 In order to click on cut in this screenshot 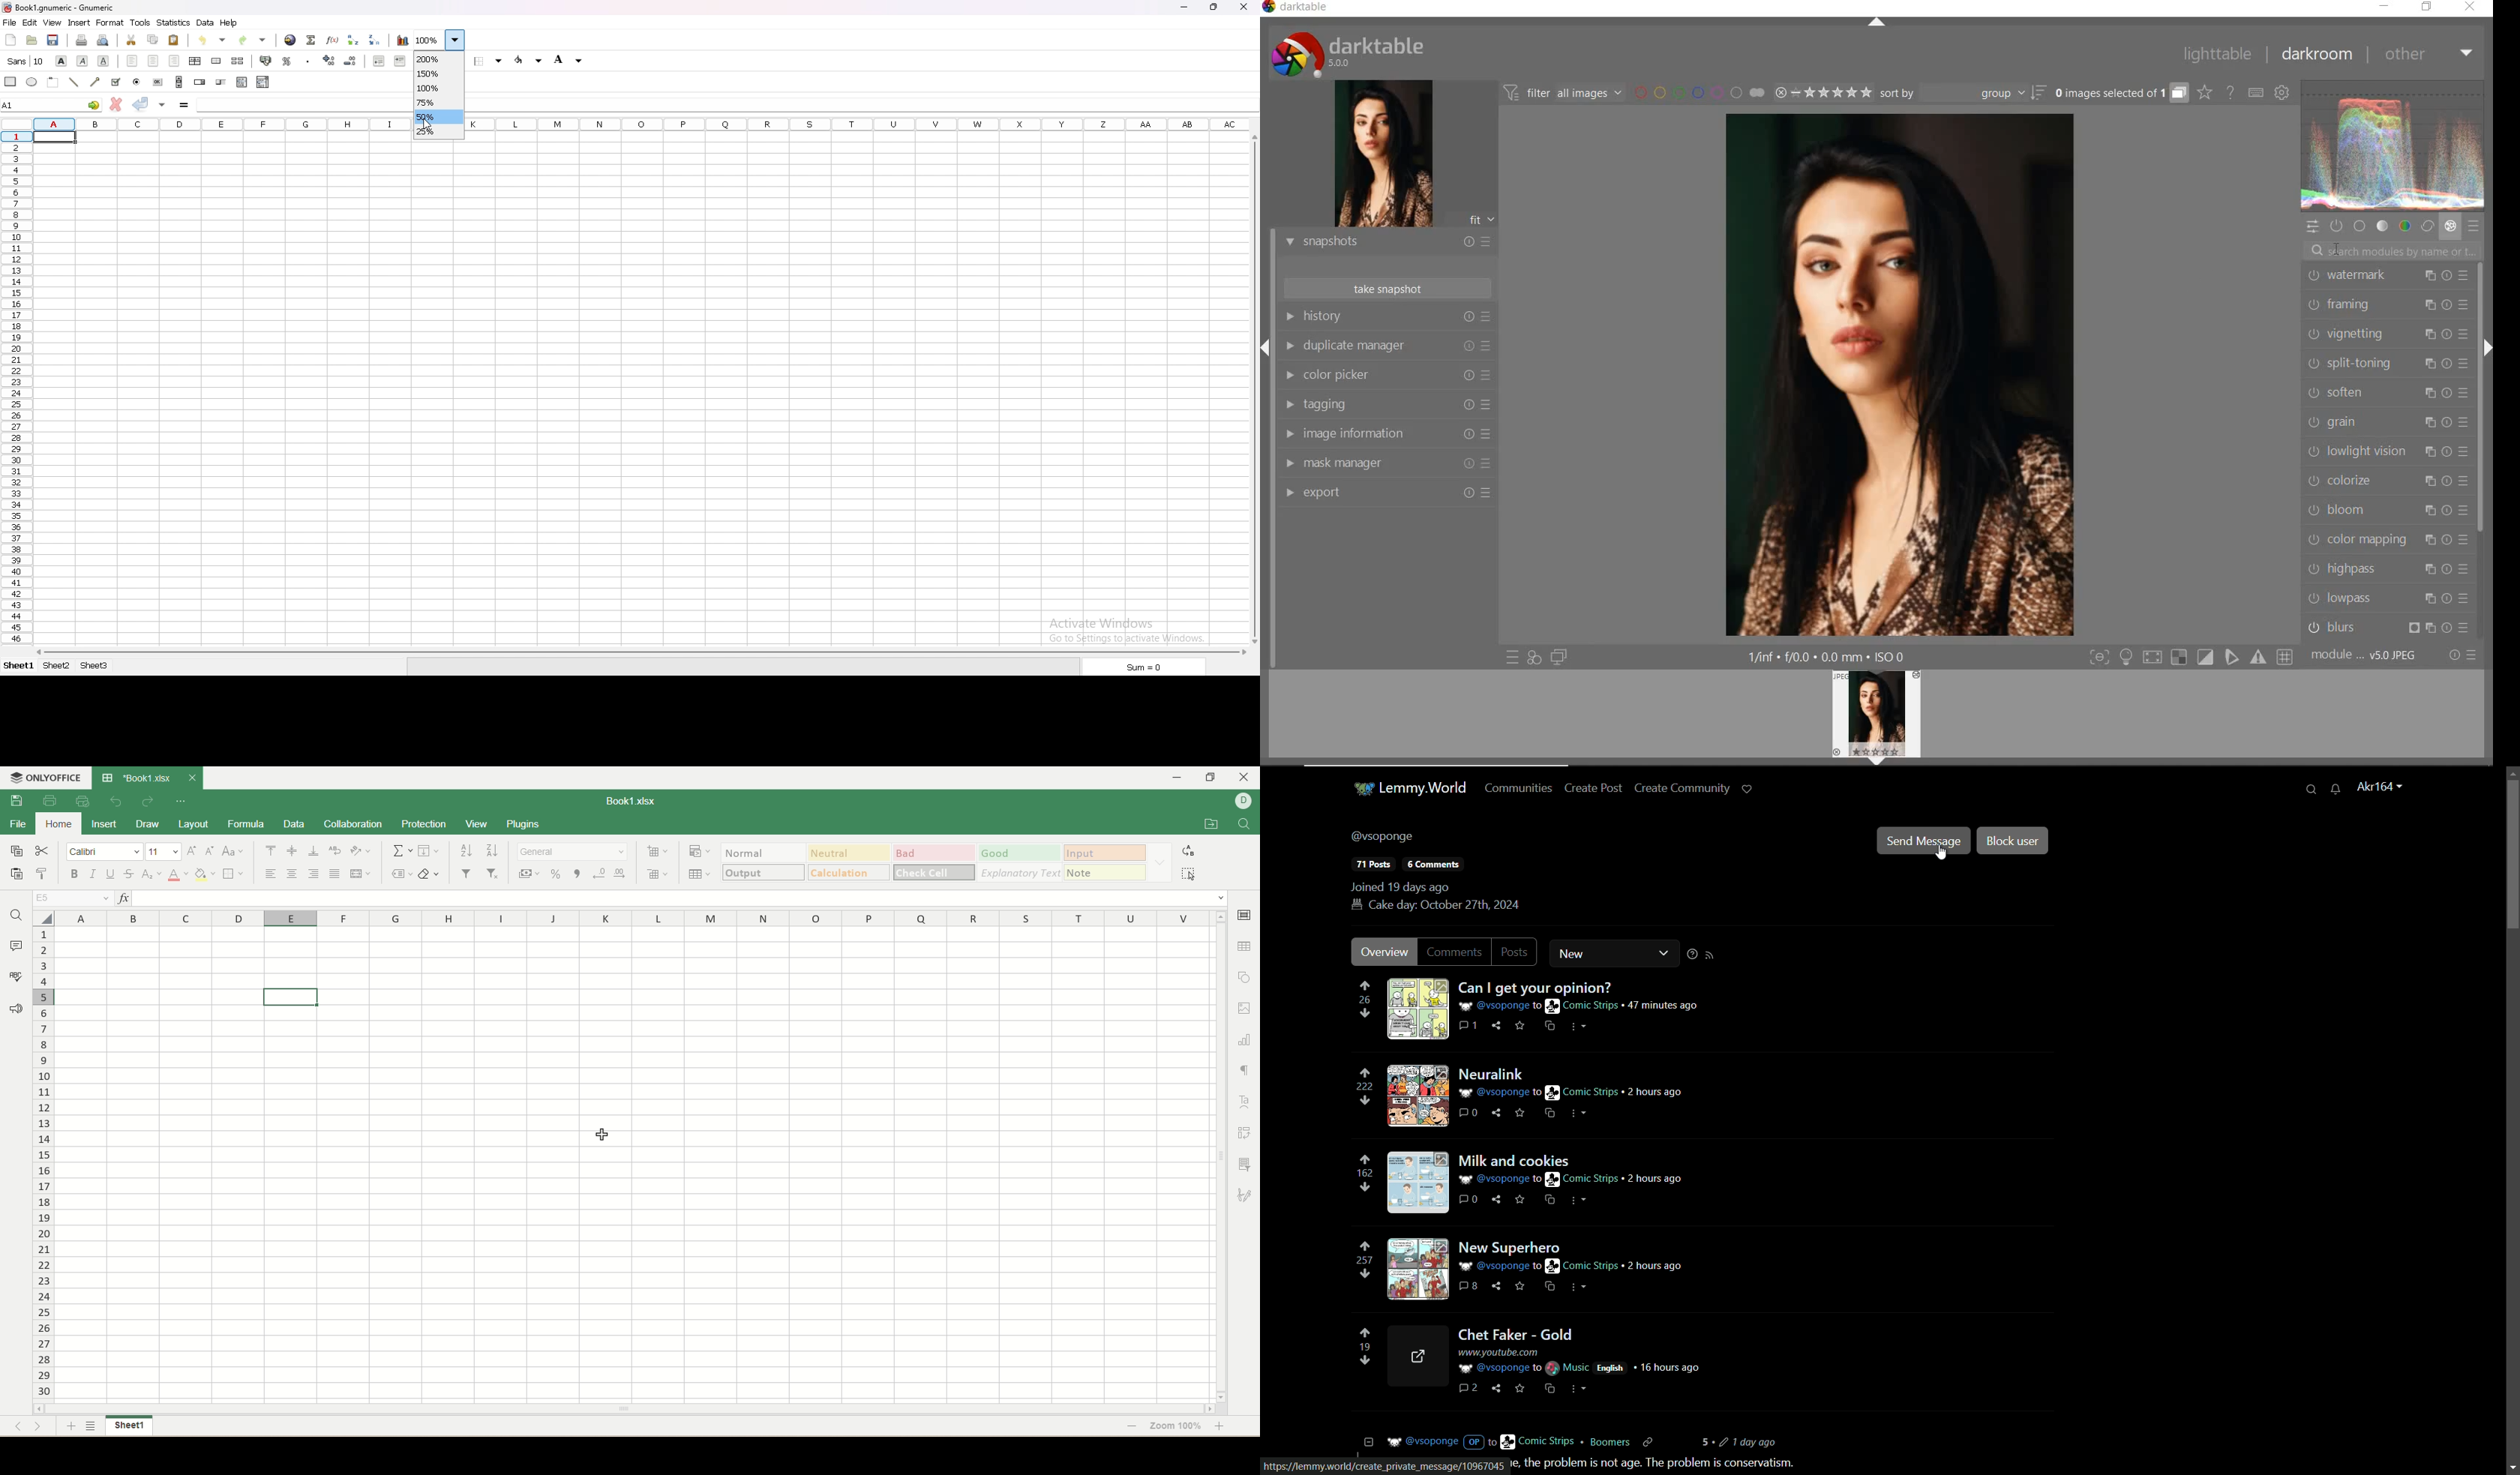, I will do `click(132, 39)`.